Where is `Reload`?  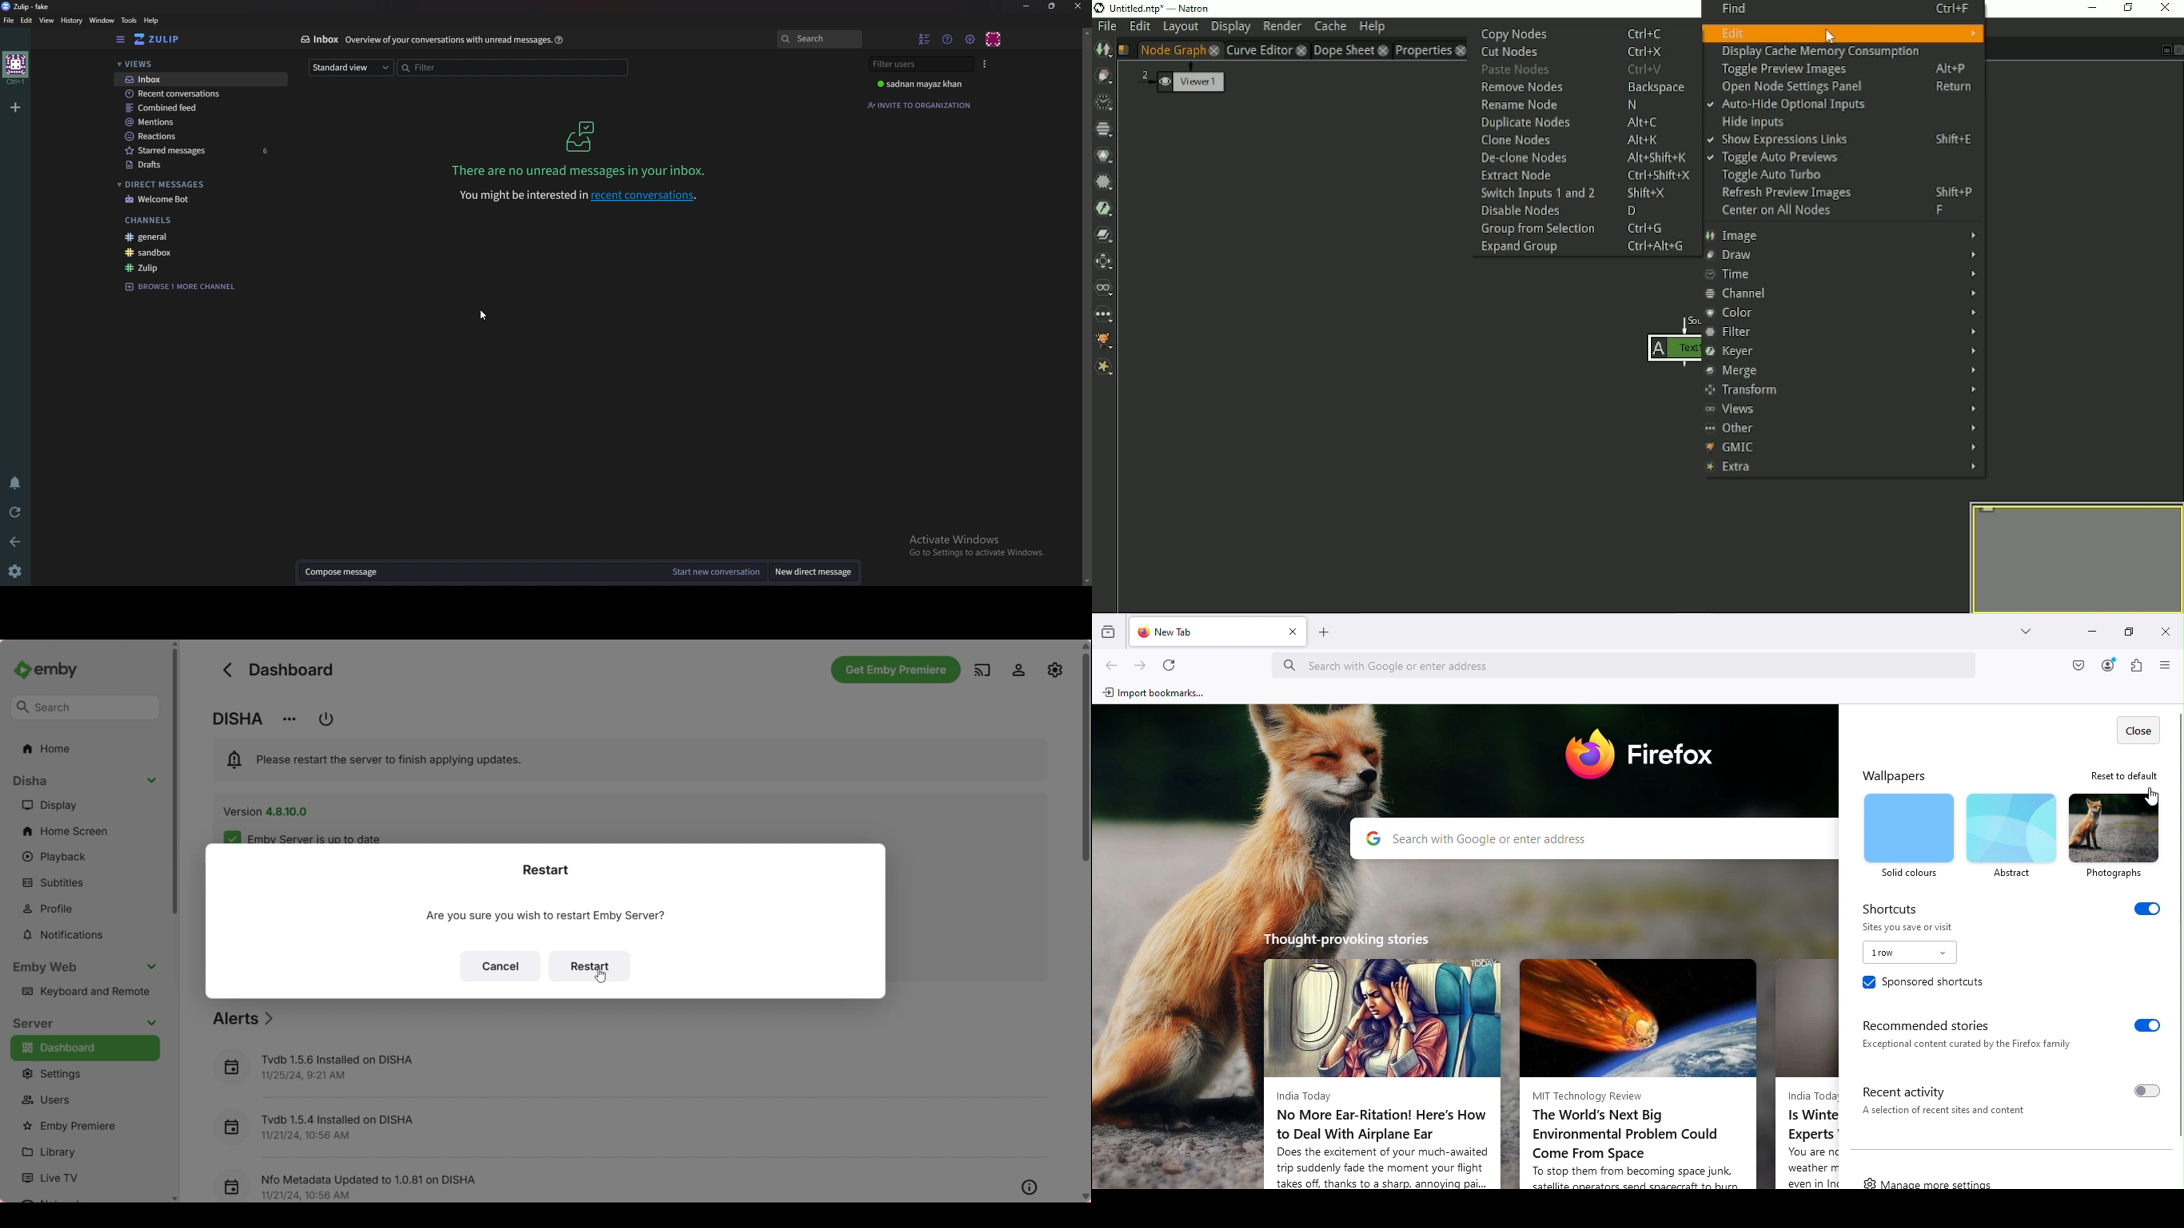
Reload is located at coordinates (13, 512).